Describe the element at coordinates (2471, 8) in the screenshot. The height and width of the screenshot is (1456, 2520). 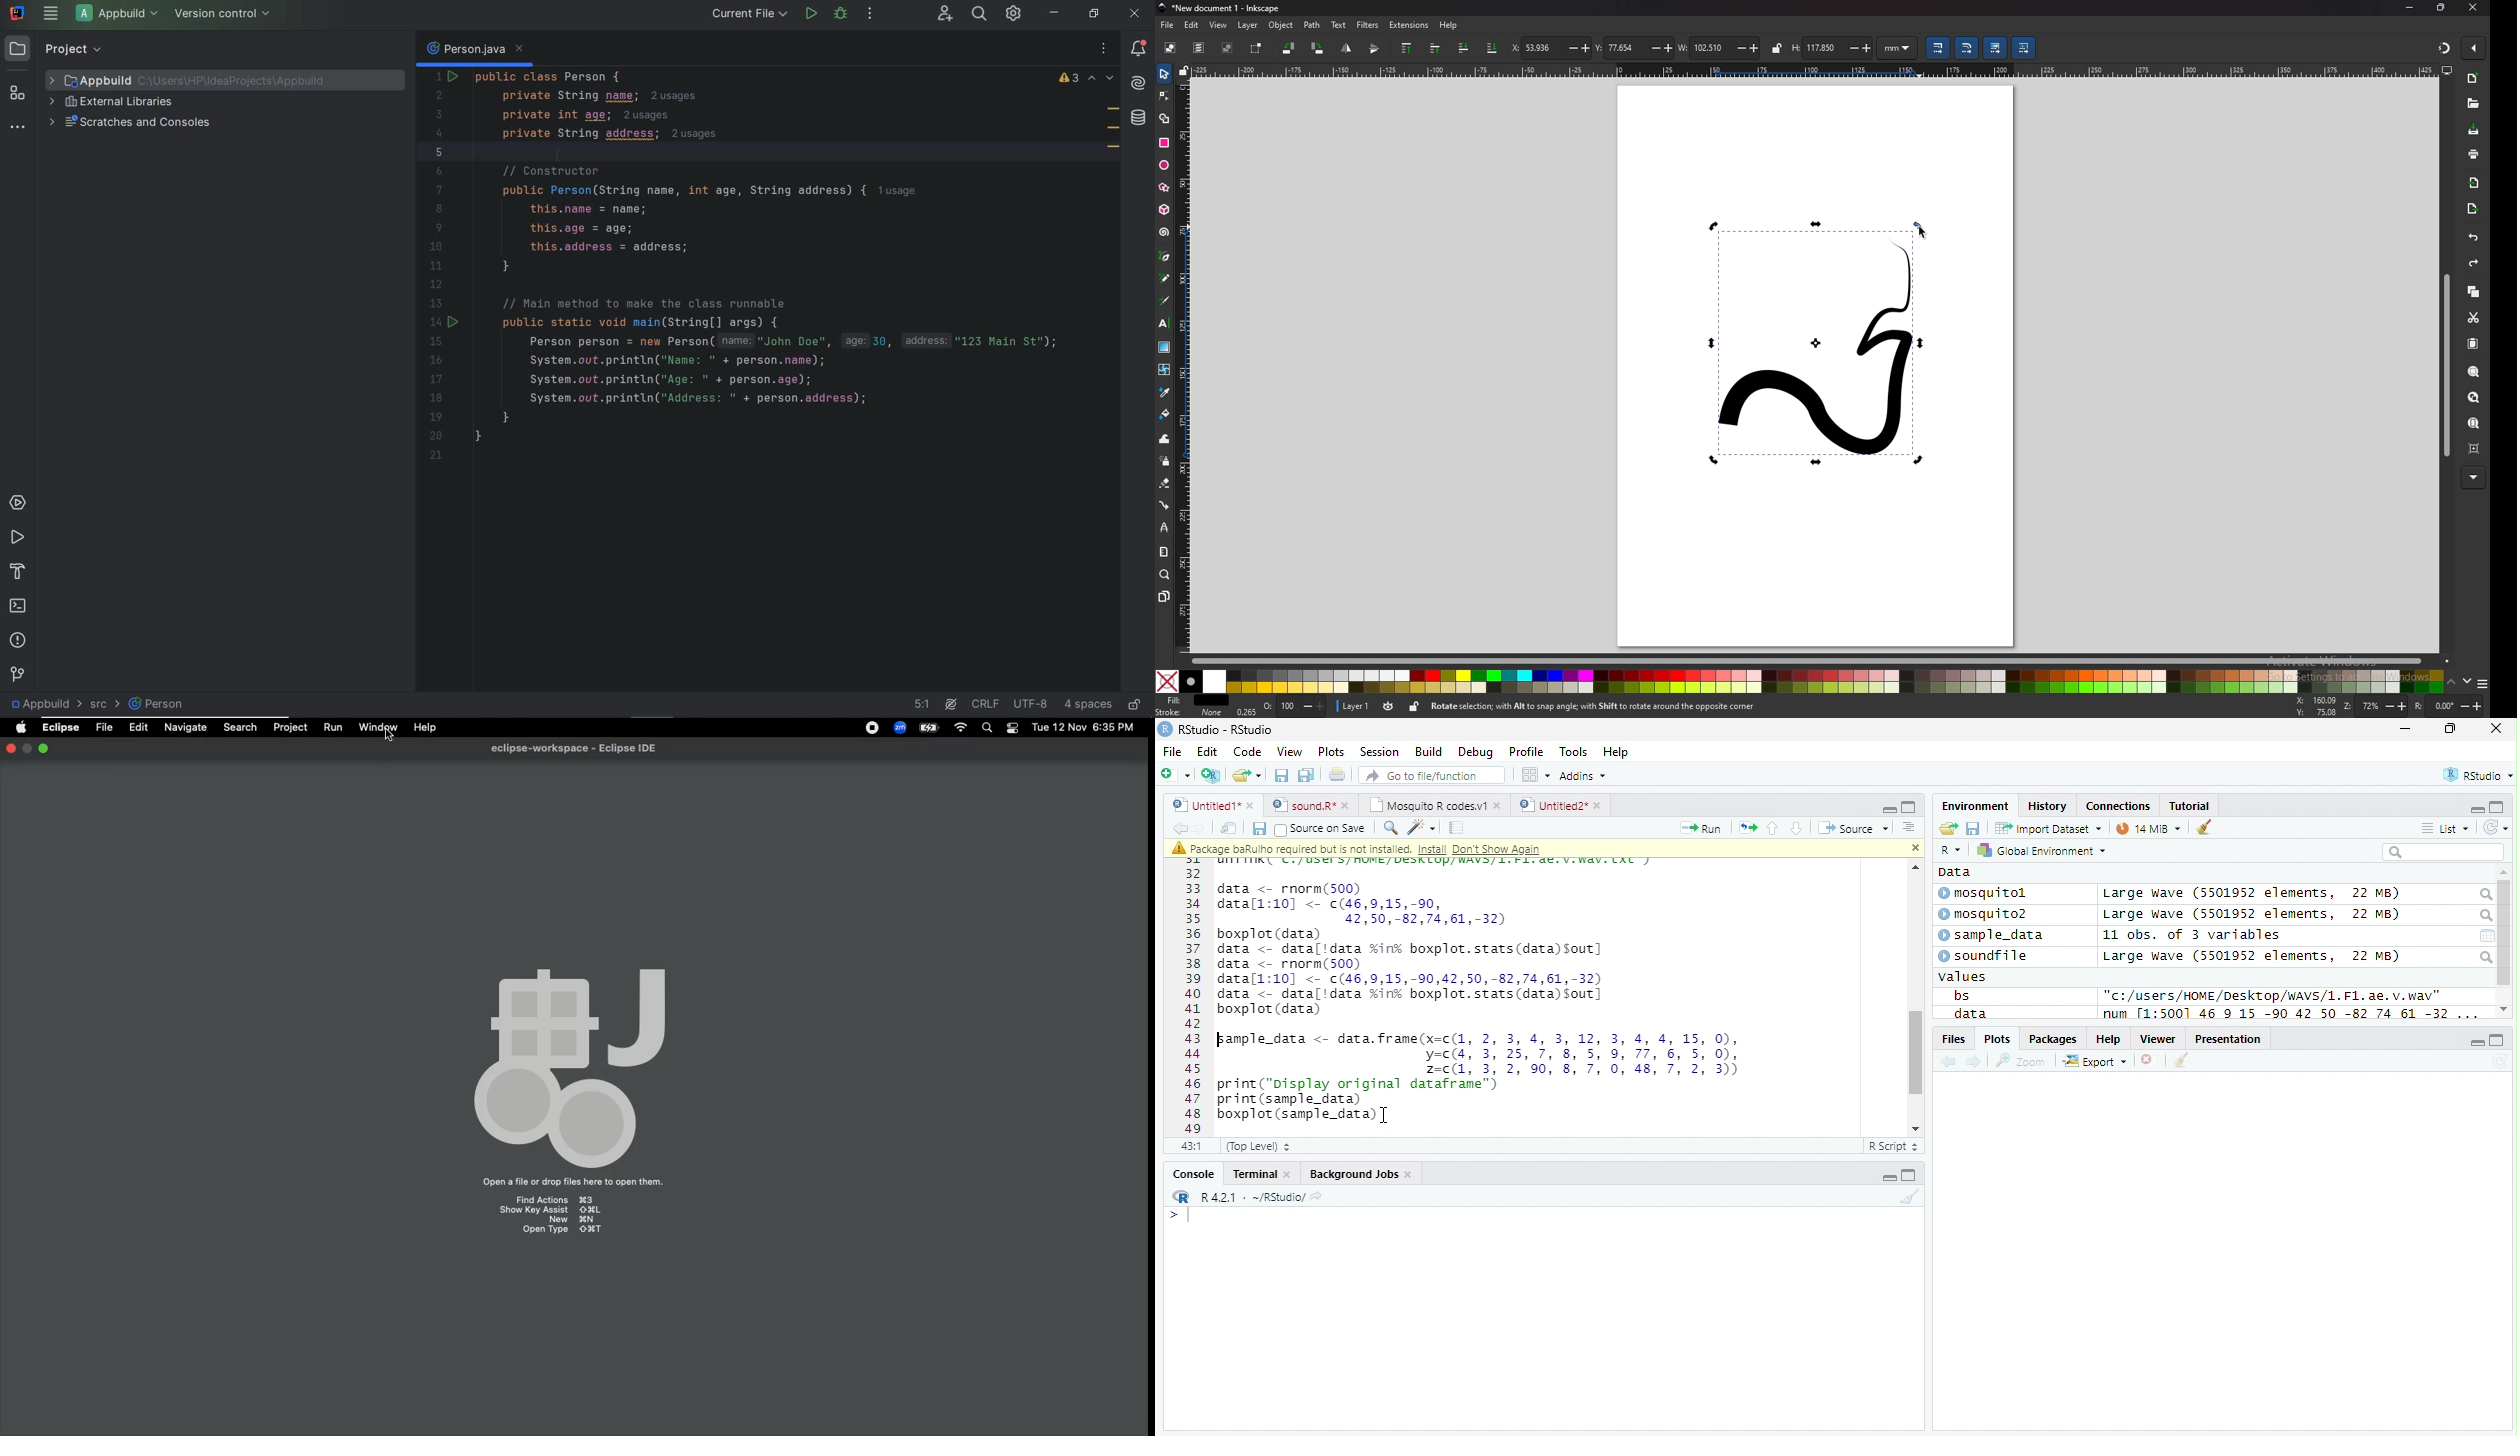
I see `CLOSE` at that location.